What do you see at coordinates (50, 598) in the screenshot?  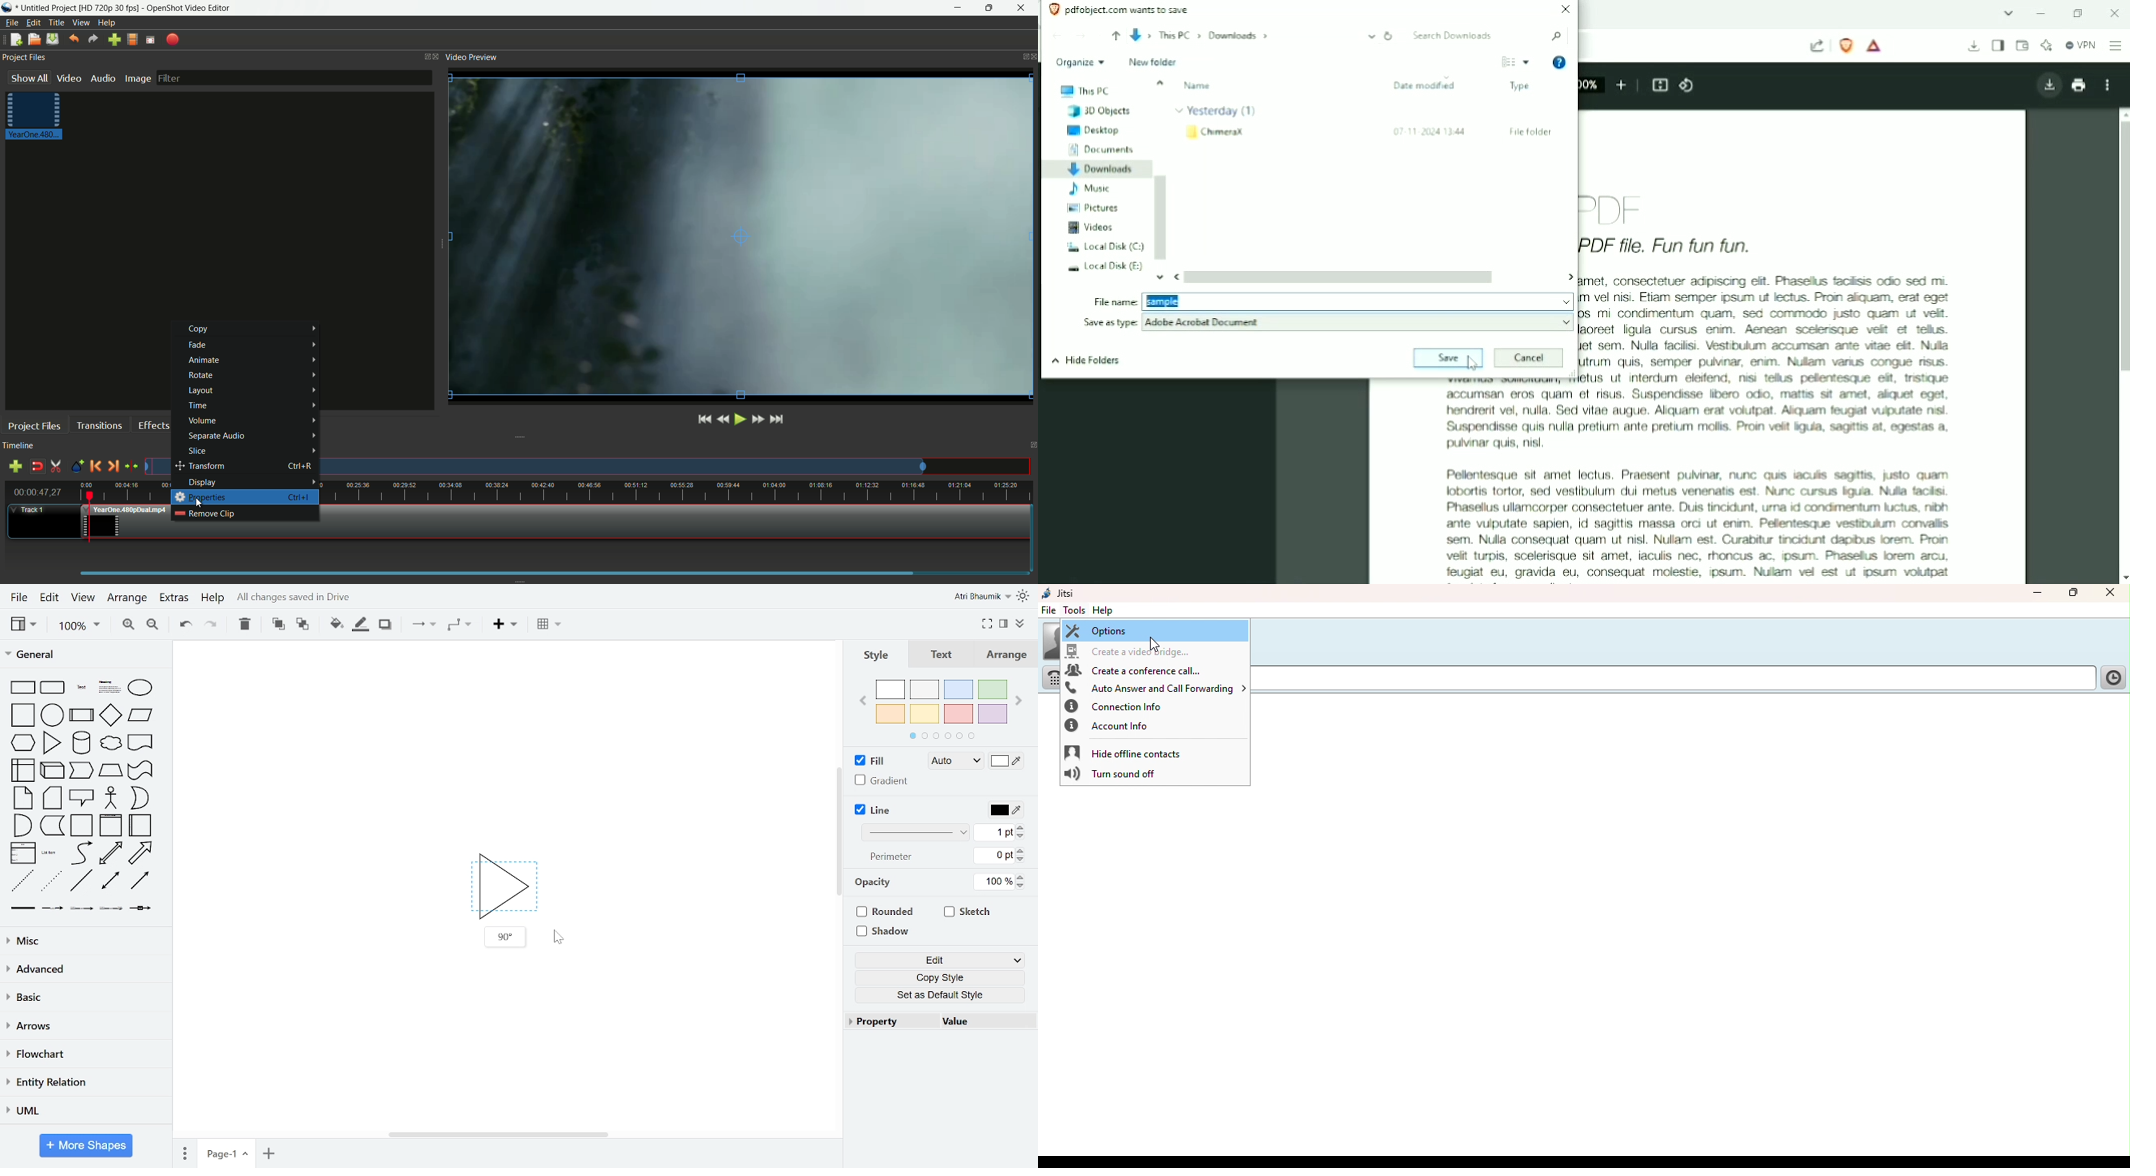 I see `edit` at bounding box center [50, 598].